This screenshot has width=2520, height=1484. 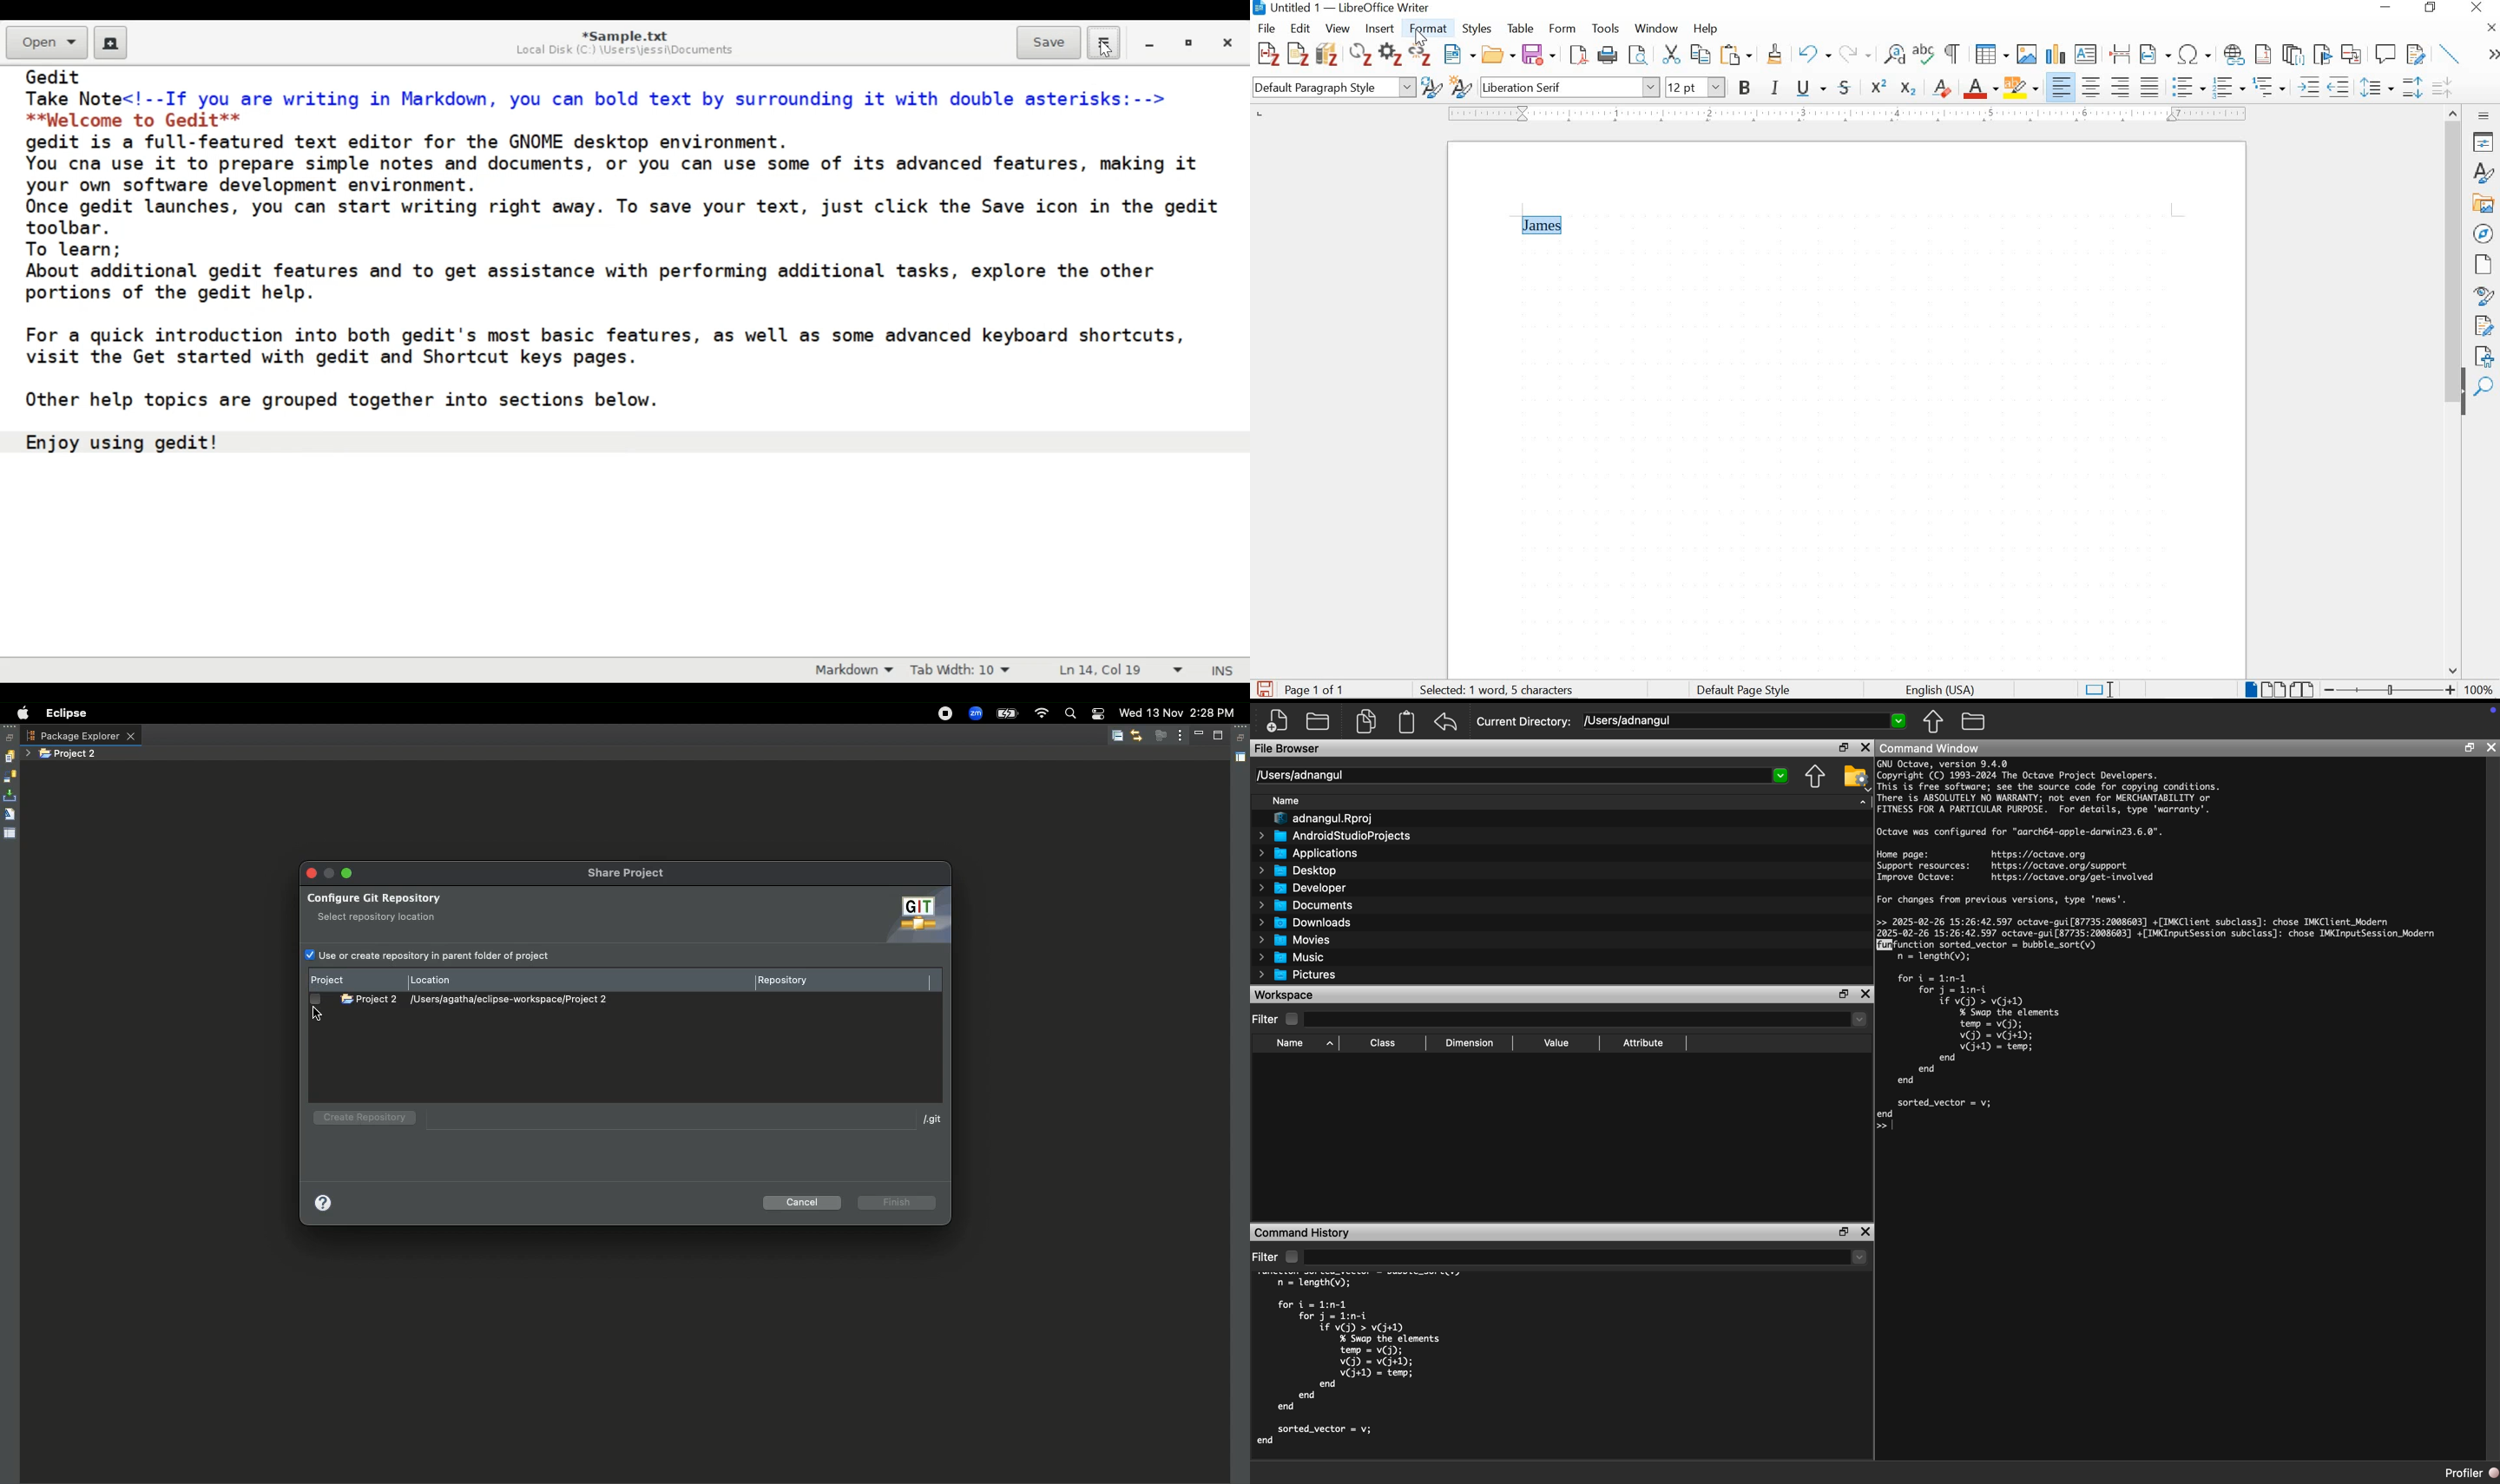 What do you see at coordinates (1499, 236) in the screenshot?
I see `cursor position at drag to` at bounding box center [1499, 236].